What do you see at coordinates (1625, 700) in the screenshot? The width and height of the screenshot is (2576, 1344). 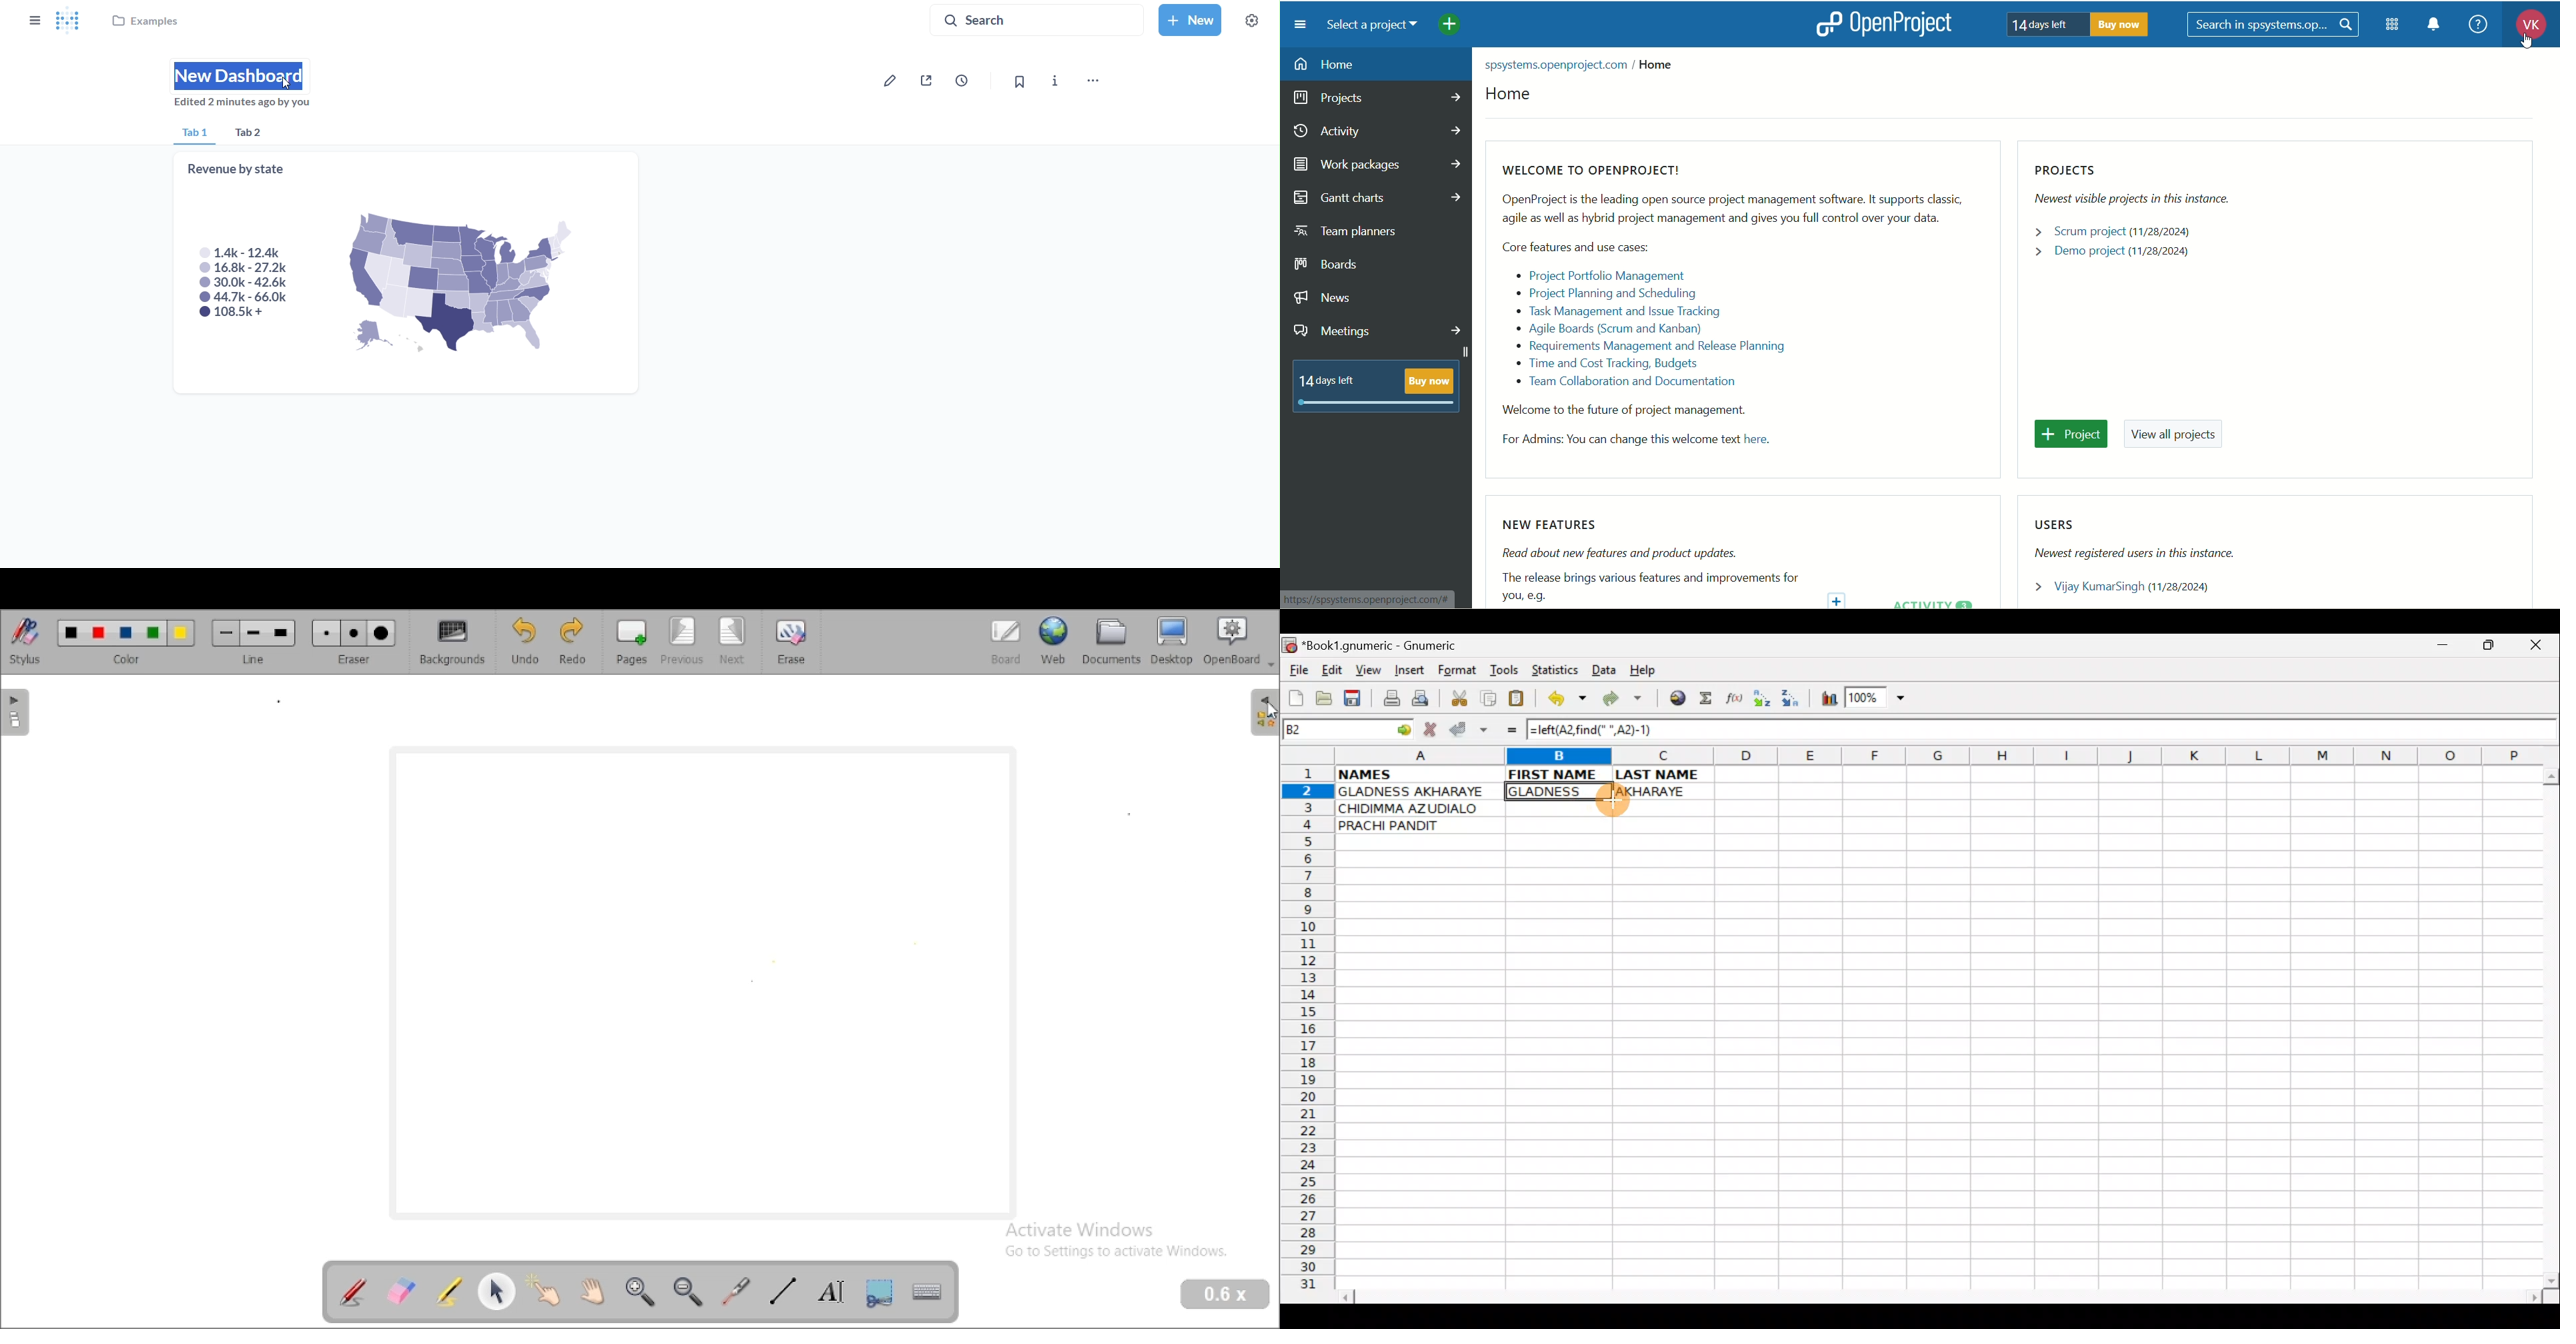 I see `Redo undone action` at bounding box center [1625, 700].